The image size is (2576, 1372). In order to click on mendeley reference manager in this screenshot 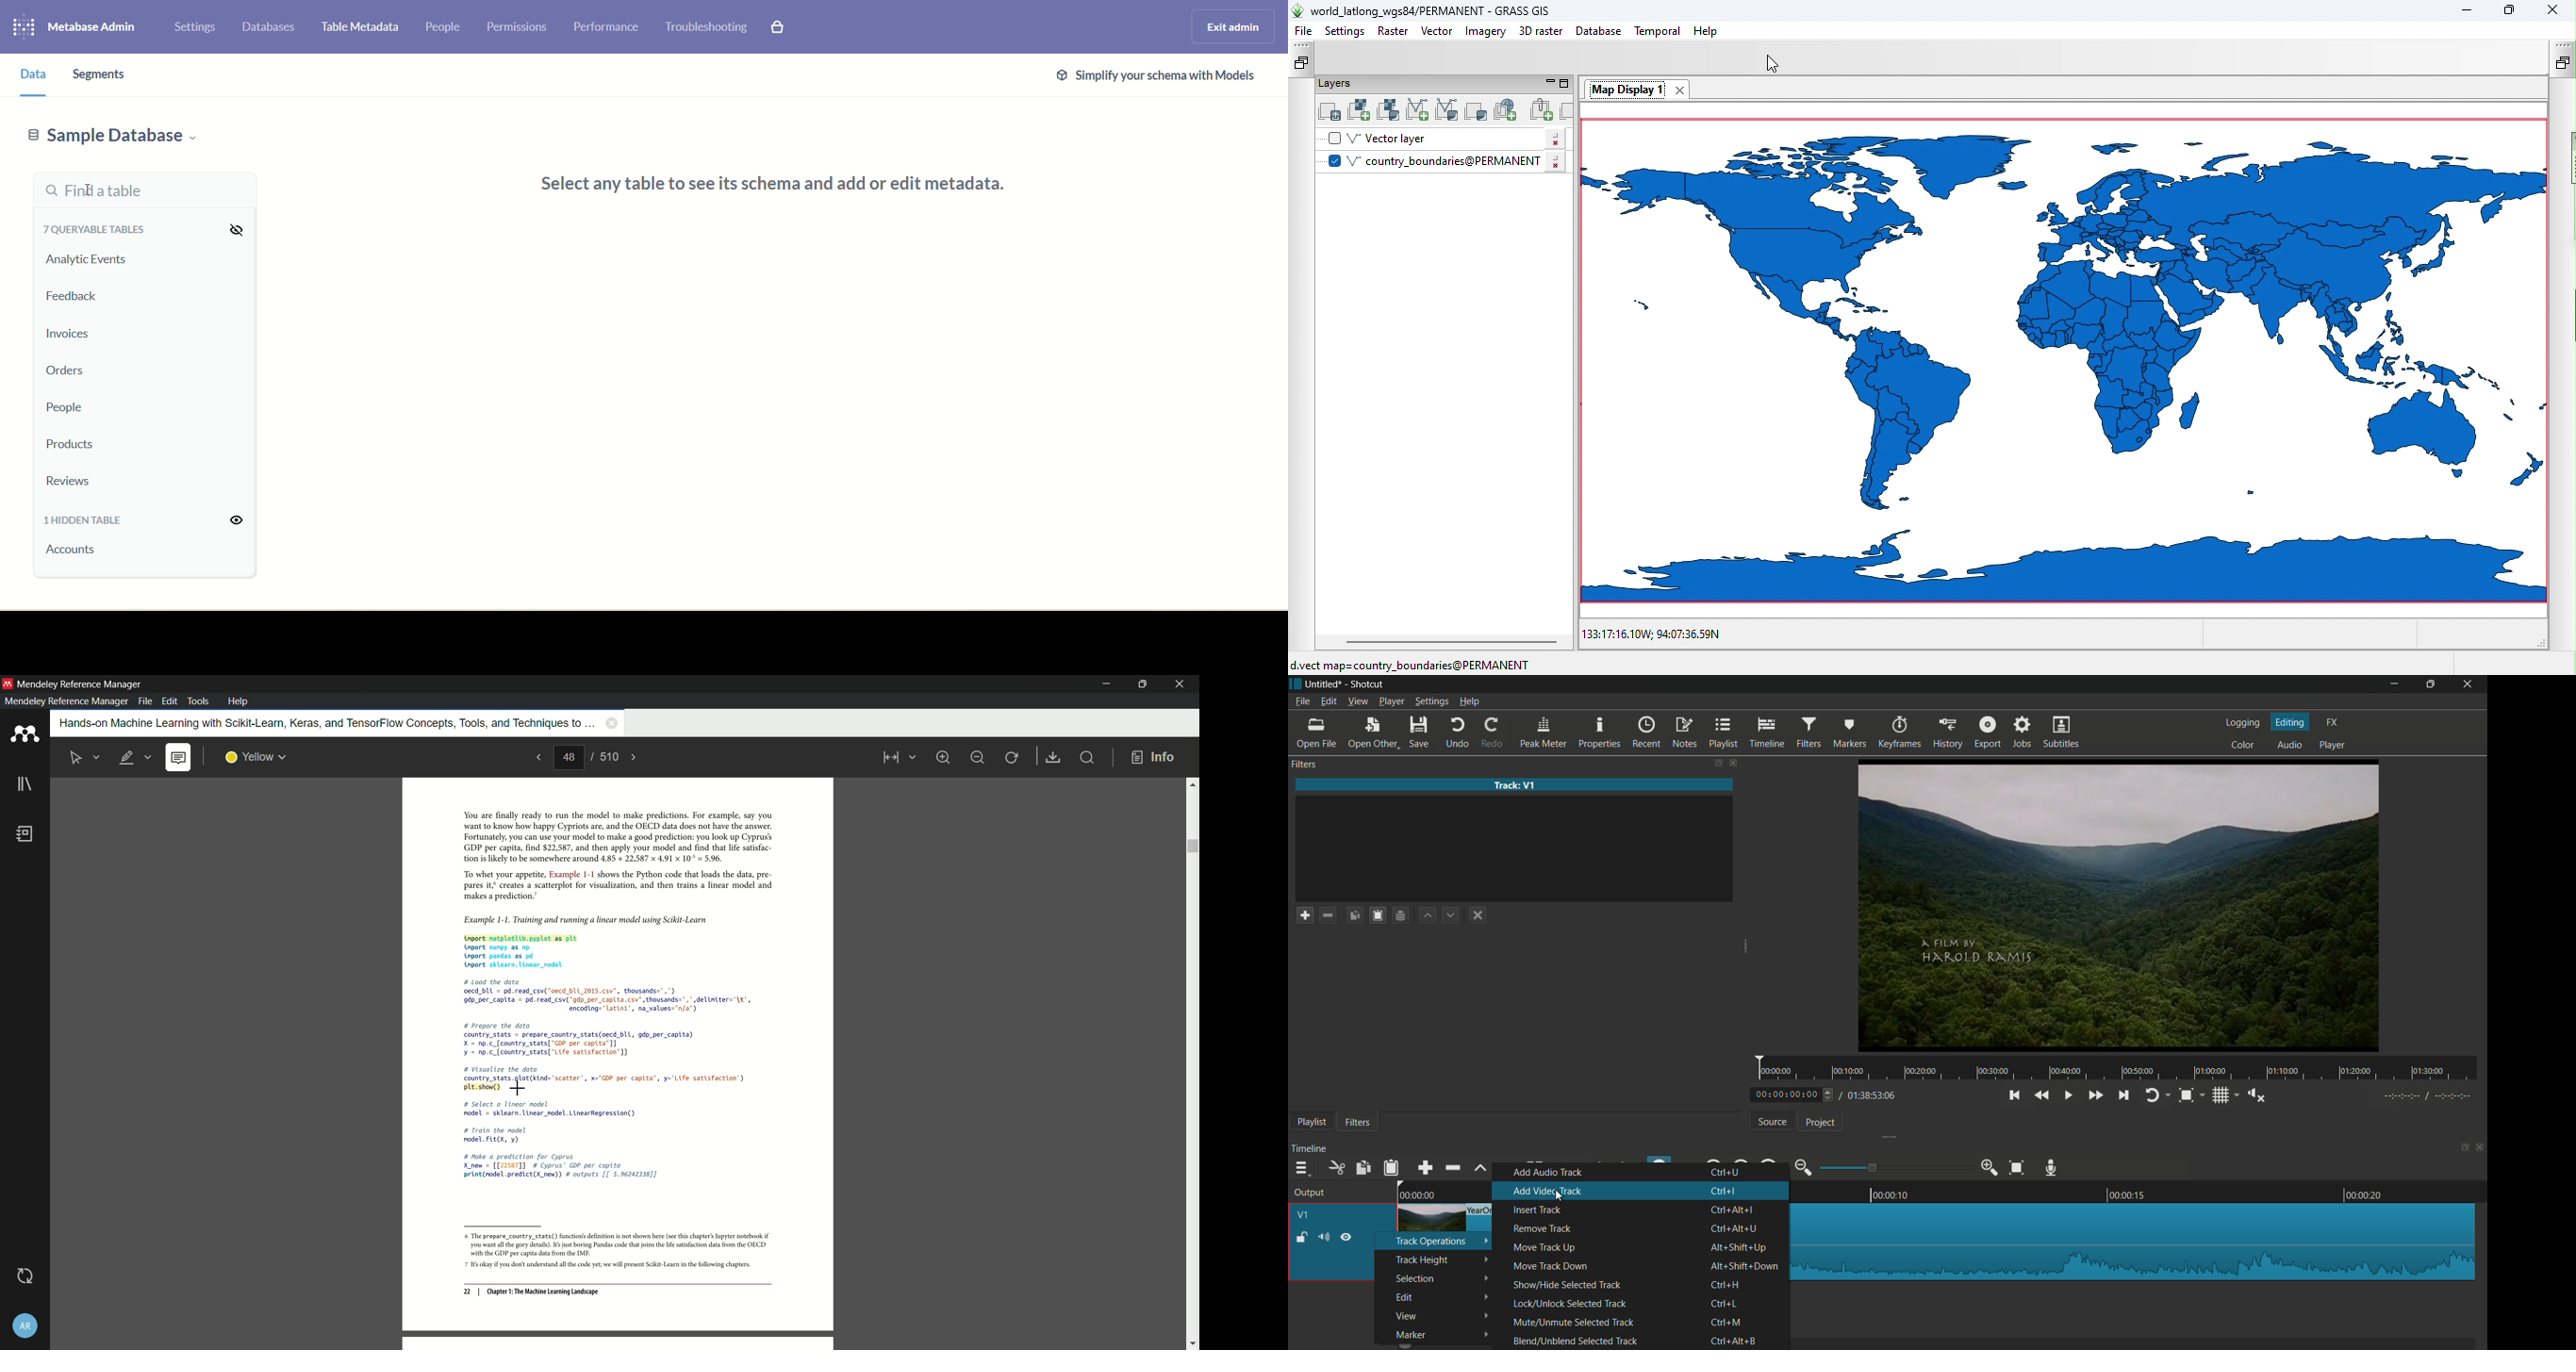, I will do `click(66, 701)`.